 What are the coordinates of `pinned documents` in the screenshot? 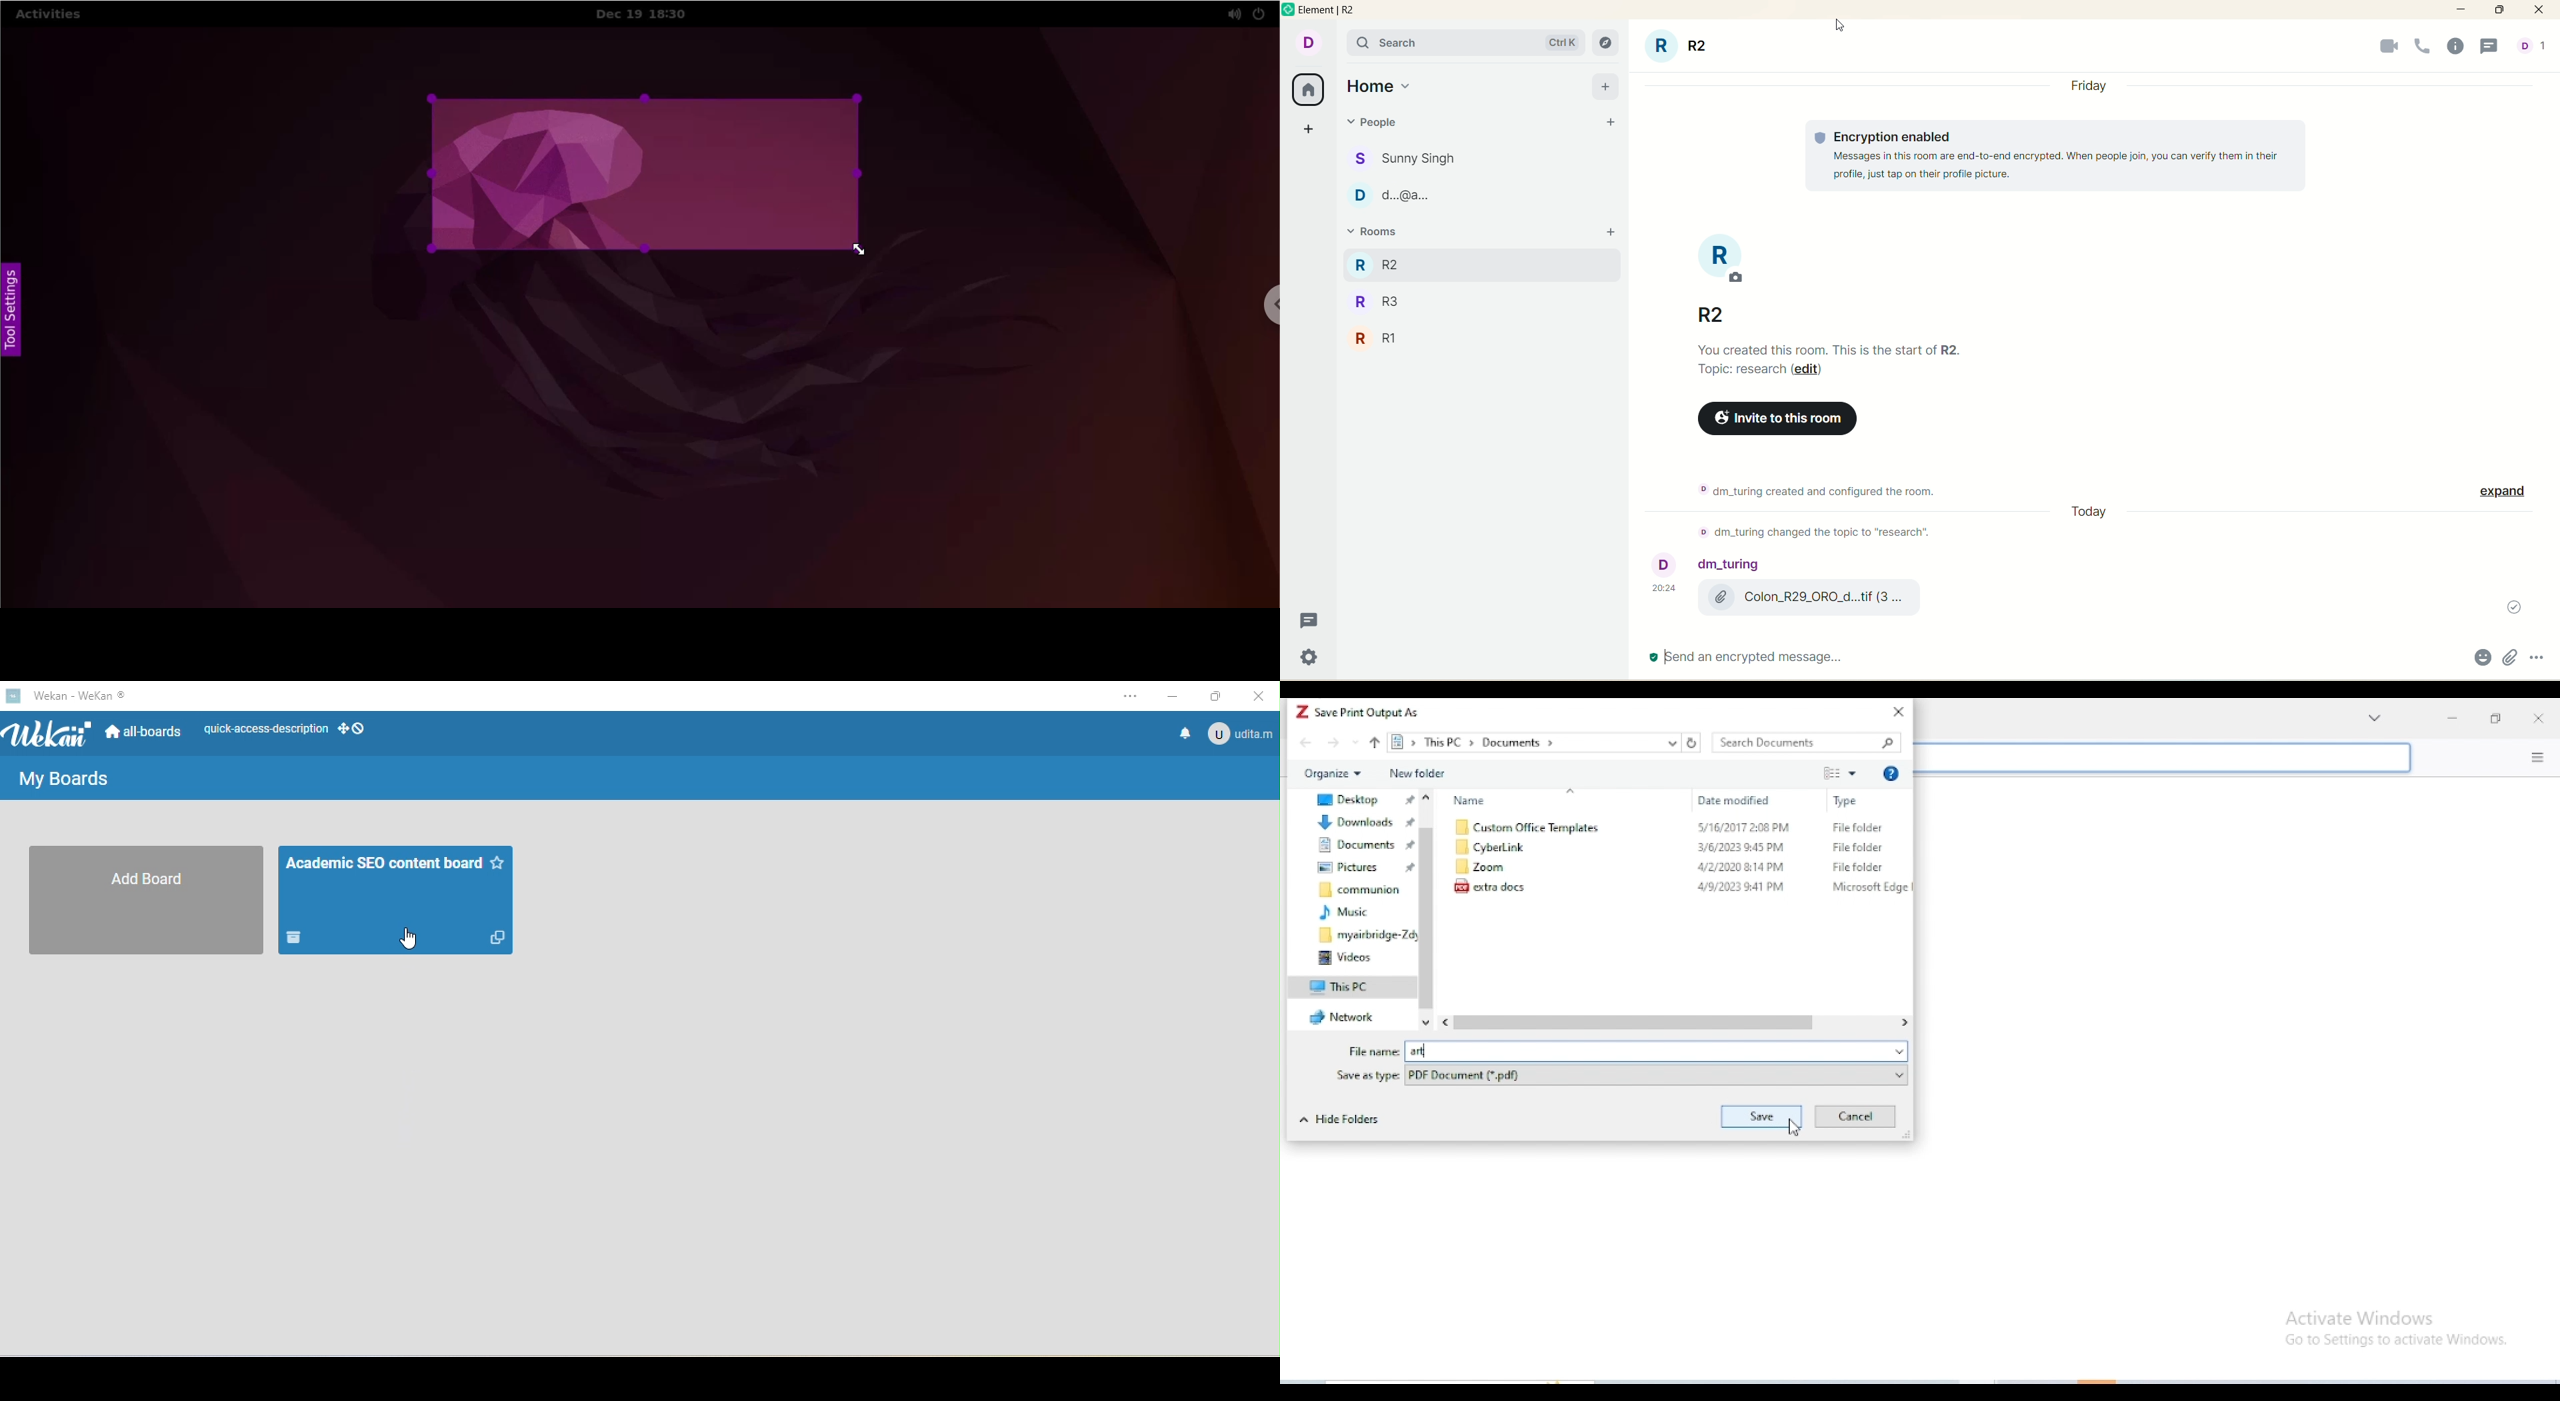 It's located at (1365, 844).